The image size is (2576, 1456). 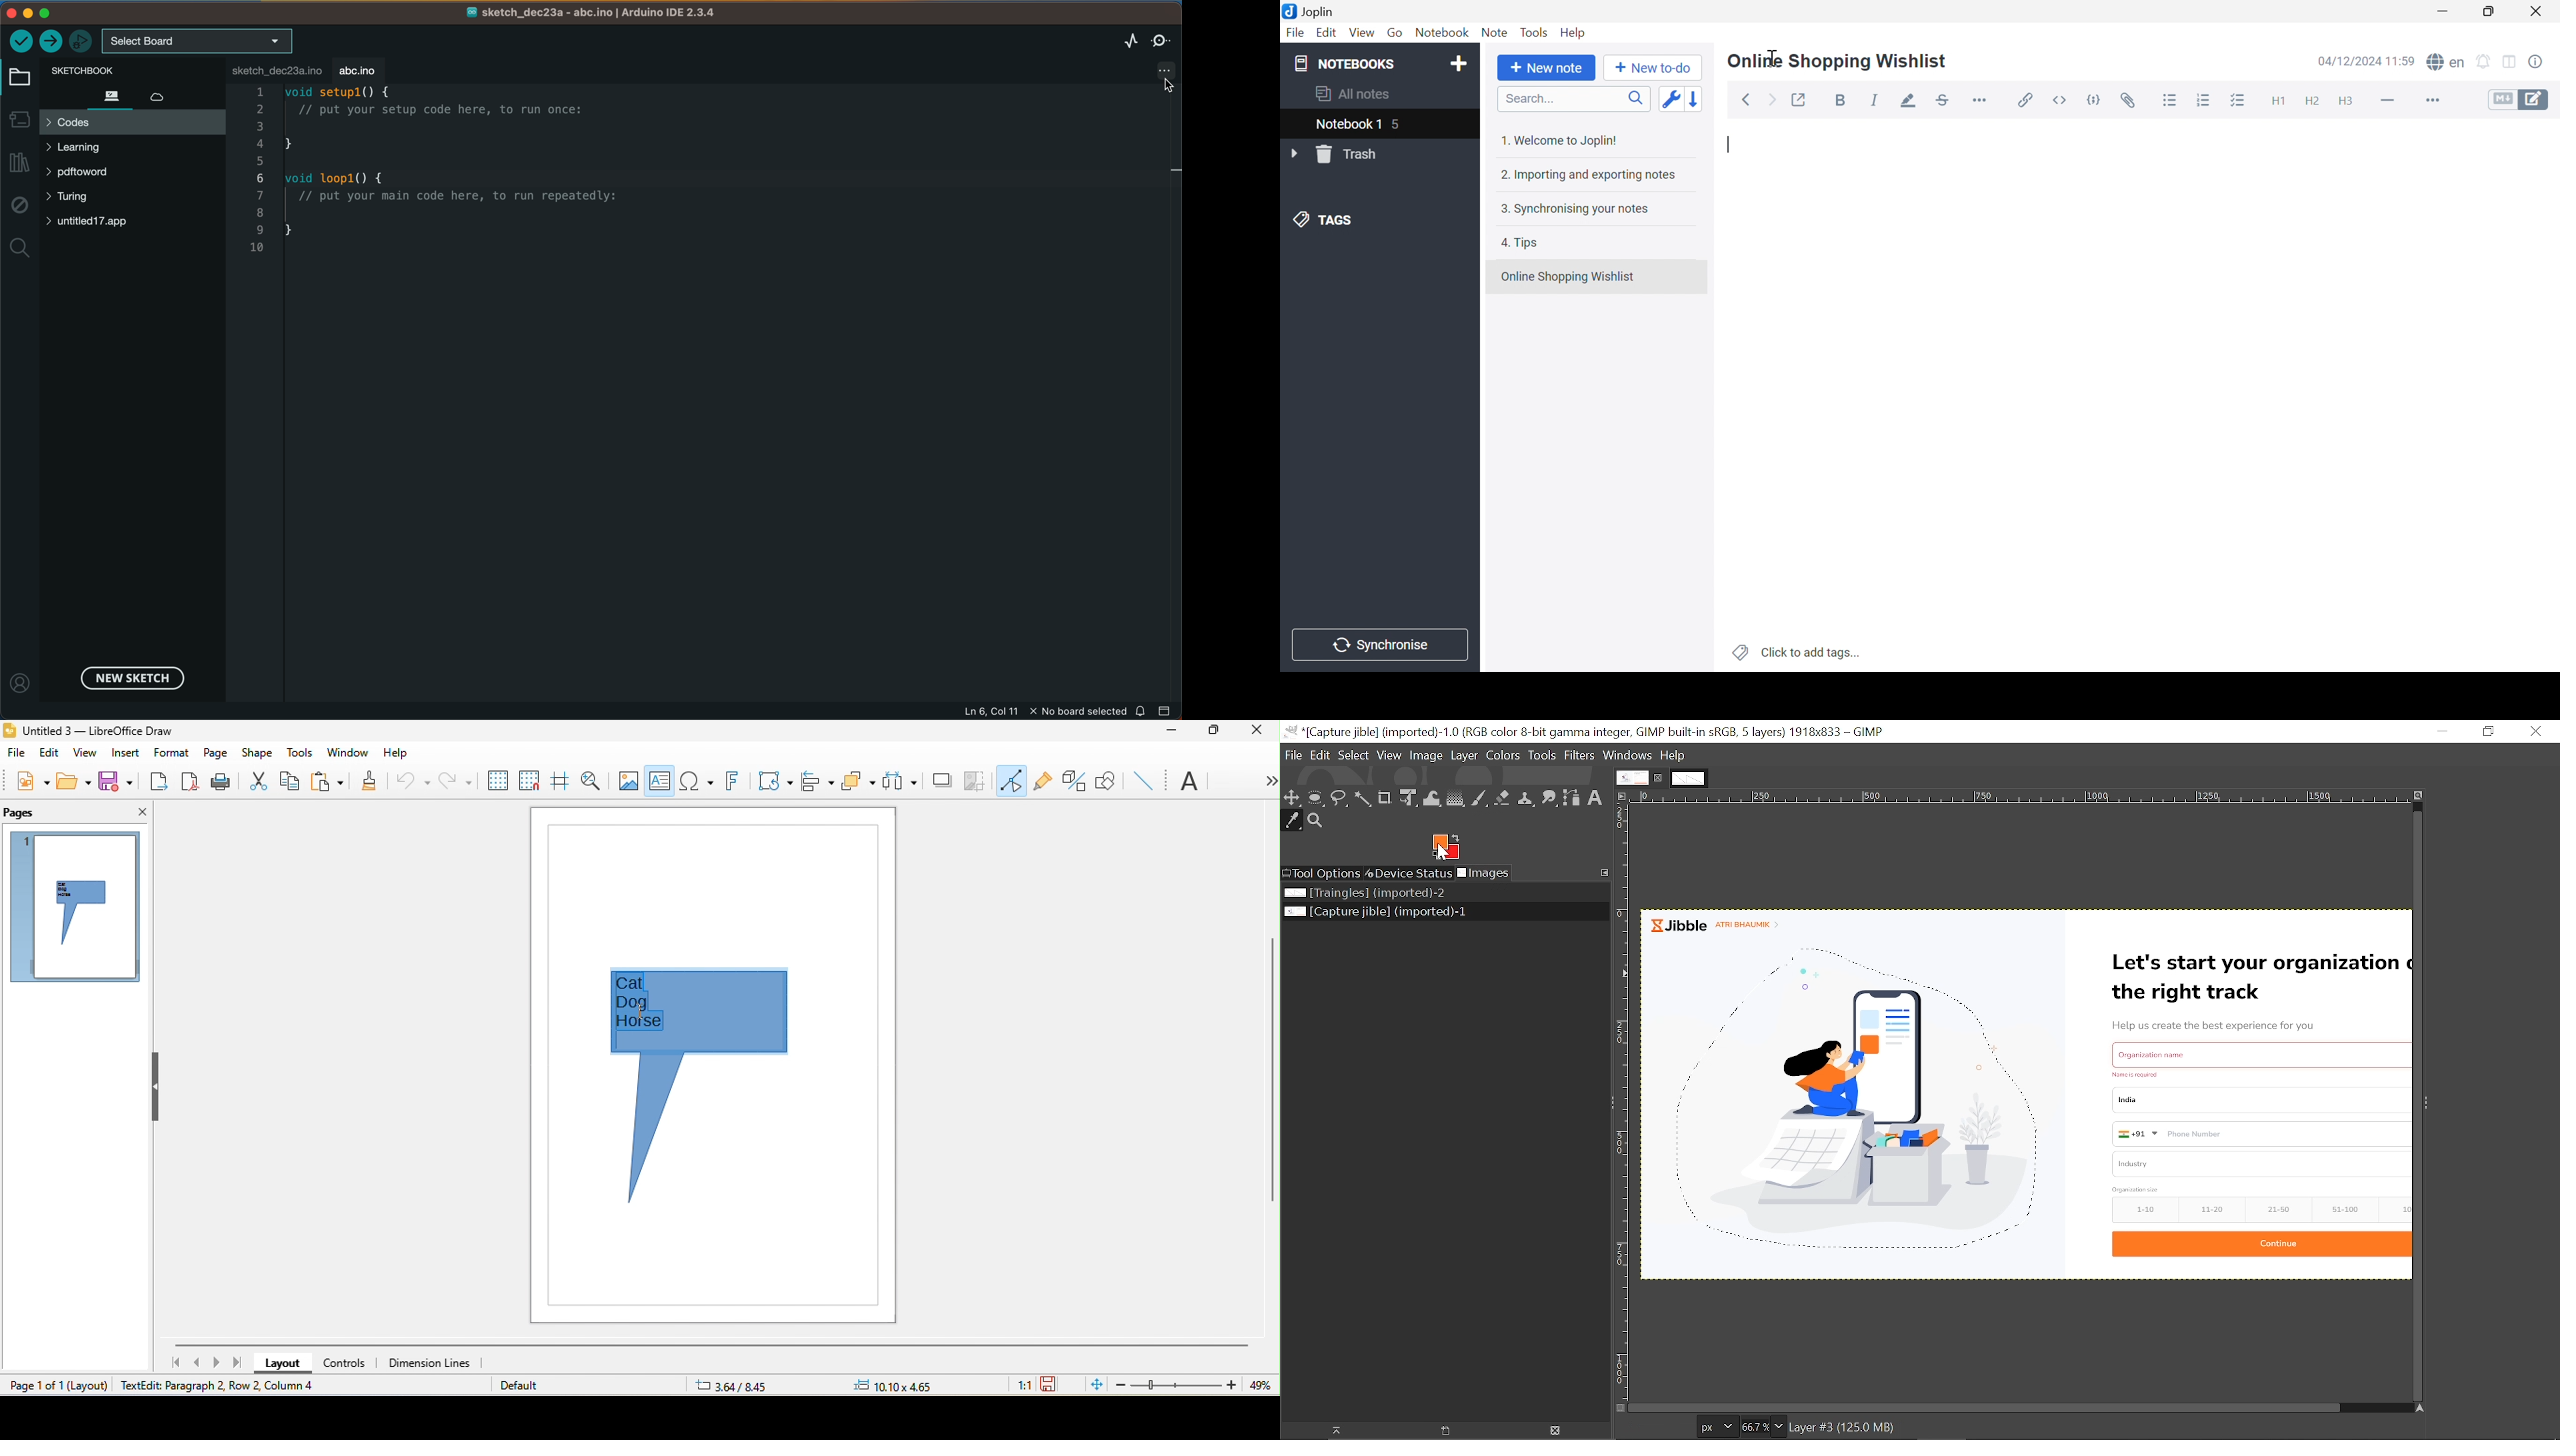 I want to click on file settings, so click(x=1149, y=69).